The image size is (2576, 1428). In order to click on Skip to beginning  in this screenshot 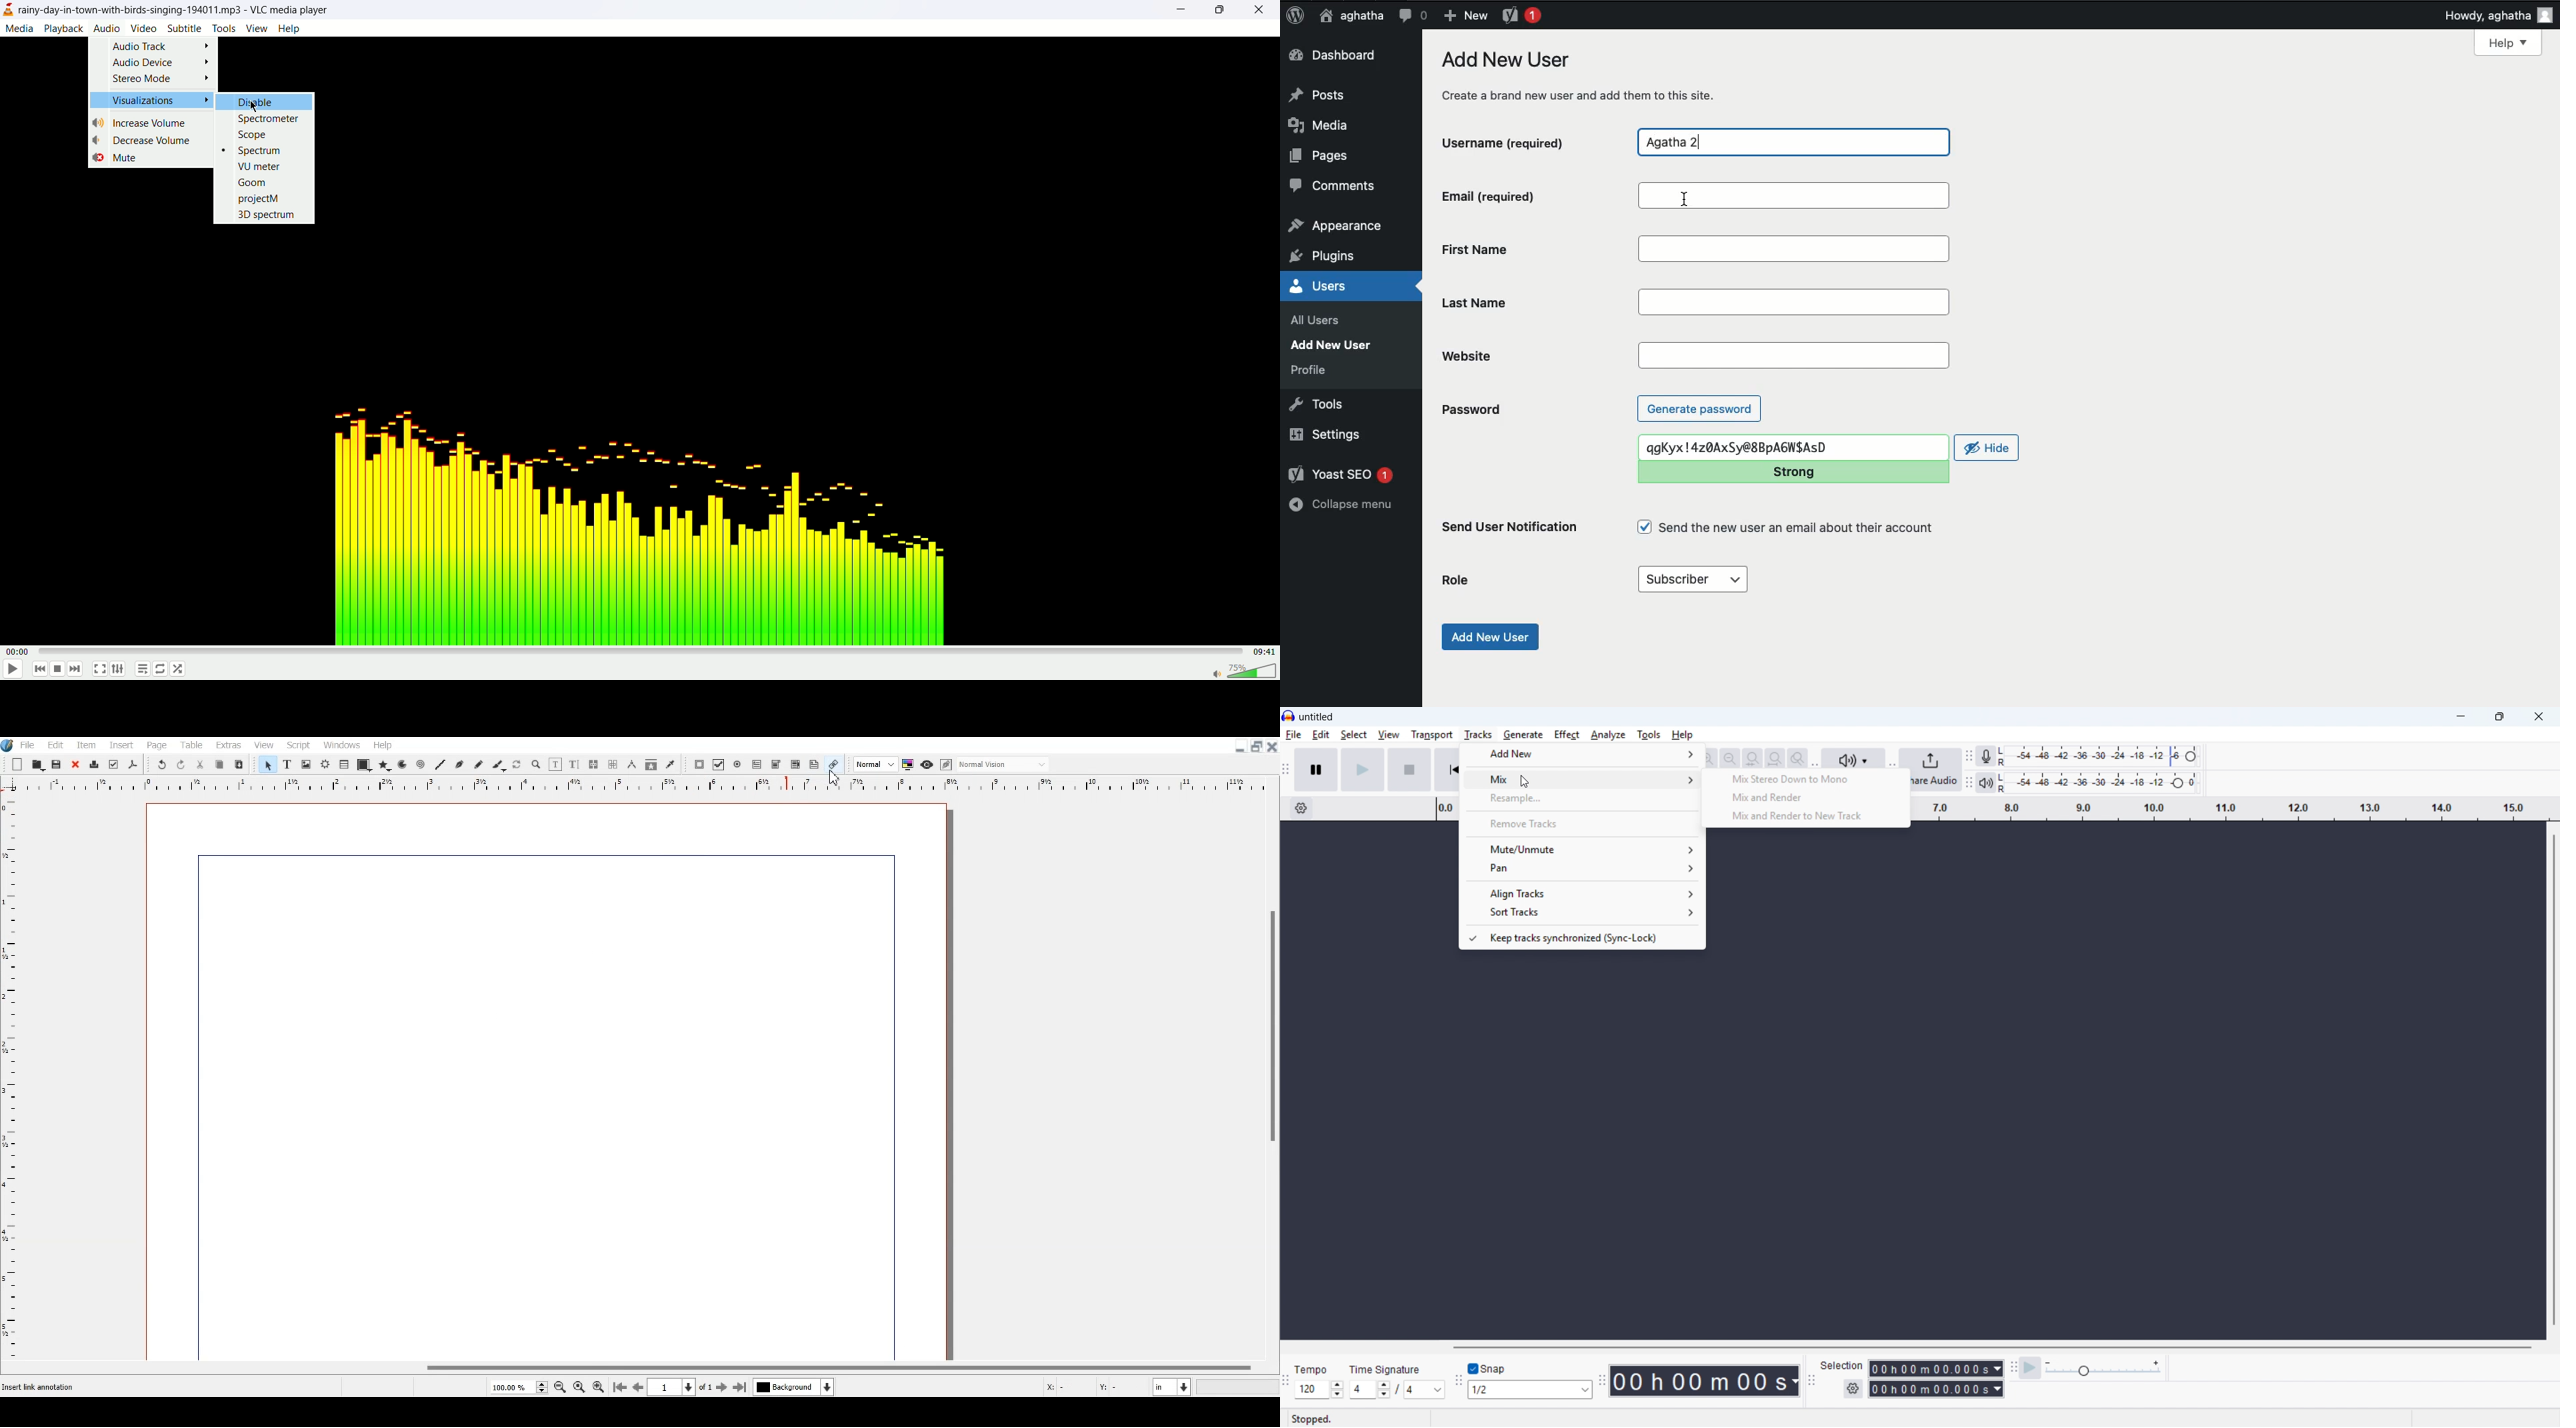, I will do `click(1447, 770)`.